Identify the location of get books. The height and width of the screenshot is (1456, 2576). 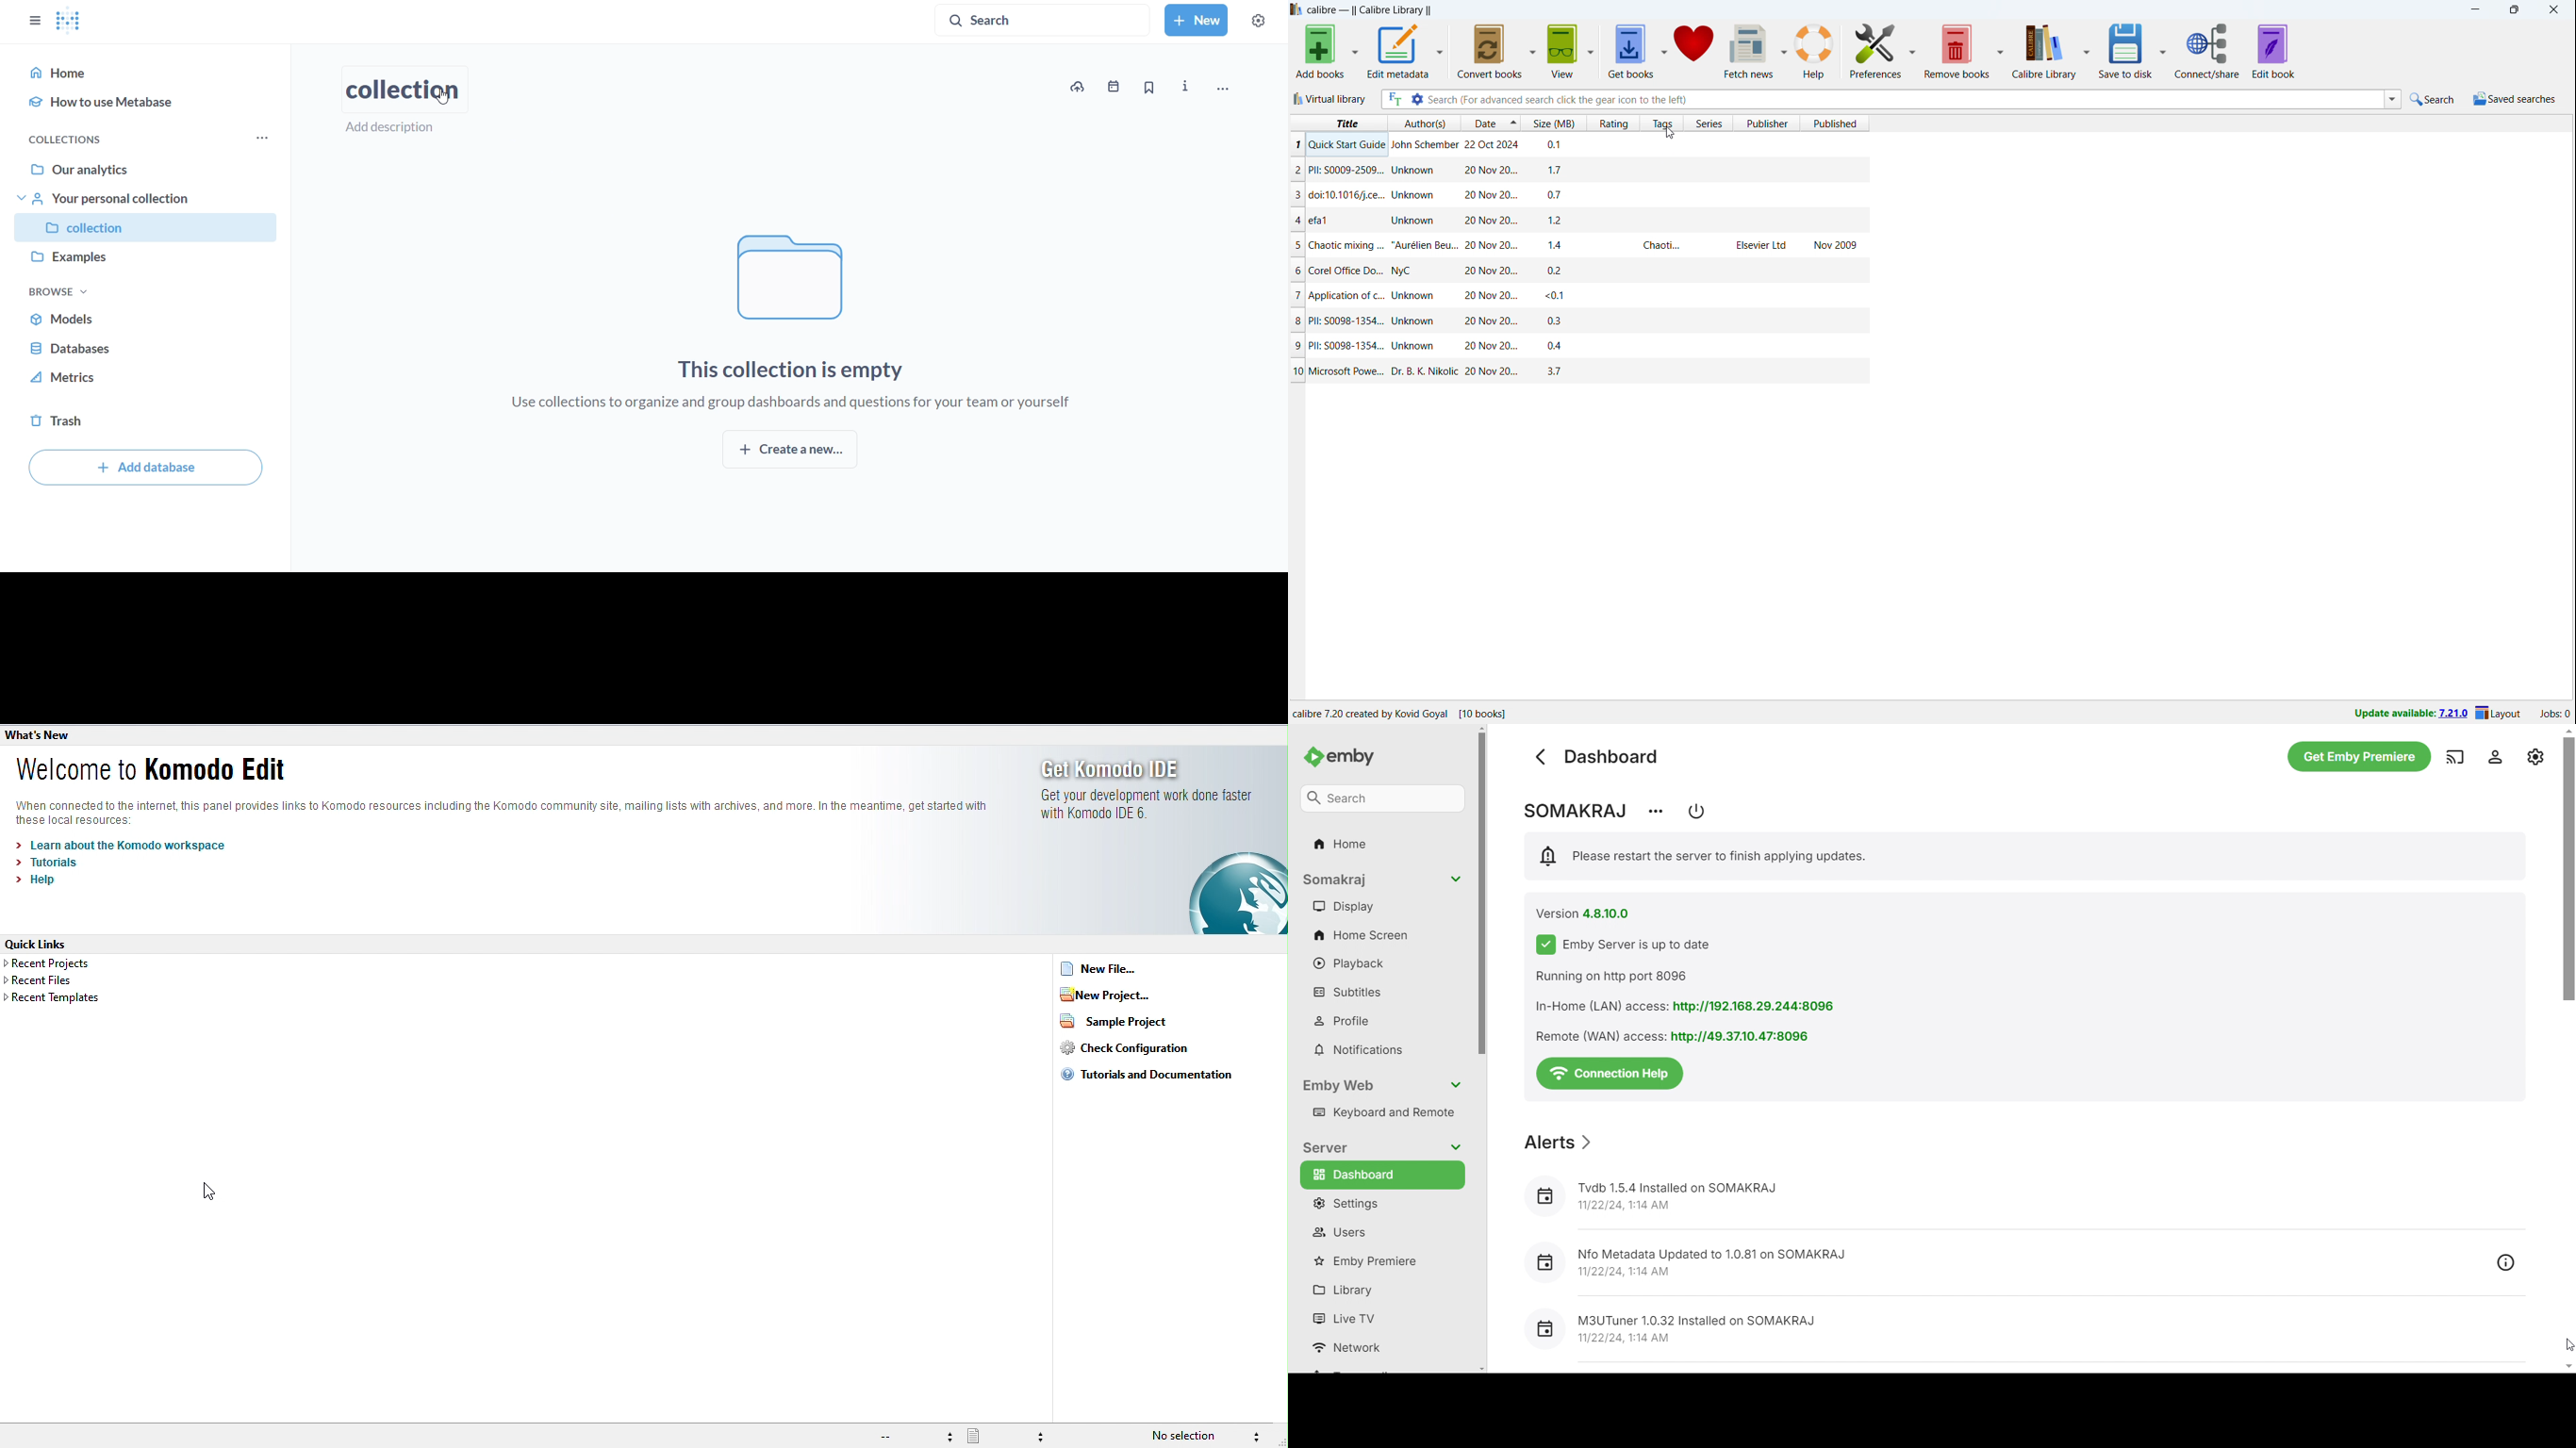
(1631, 52).